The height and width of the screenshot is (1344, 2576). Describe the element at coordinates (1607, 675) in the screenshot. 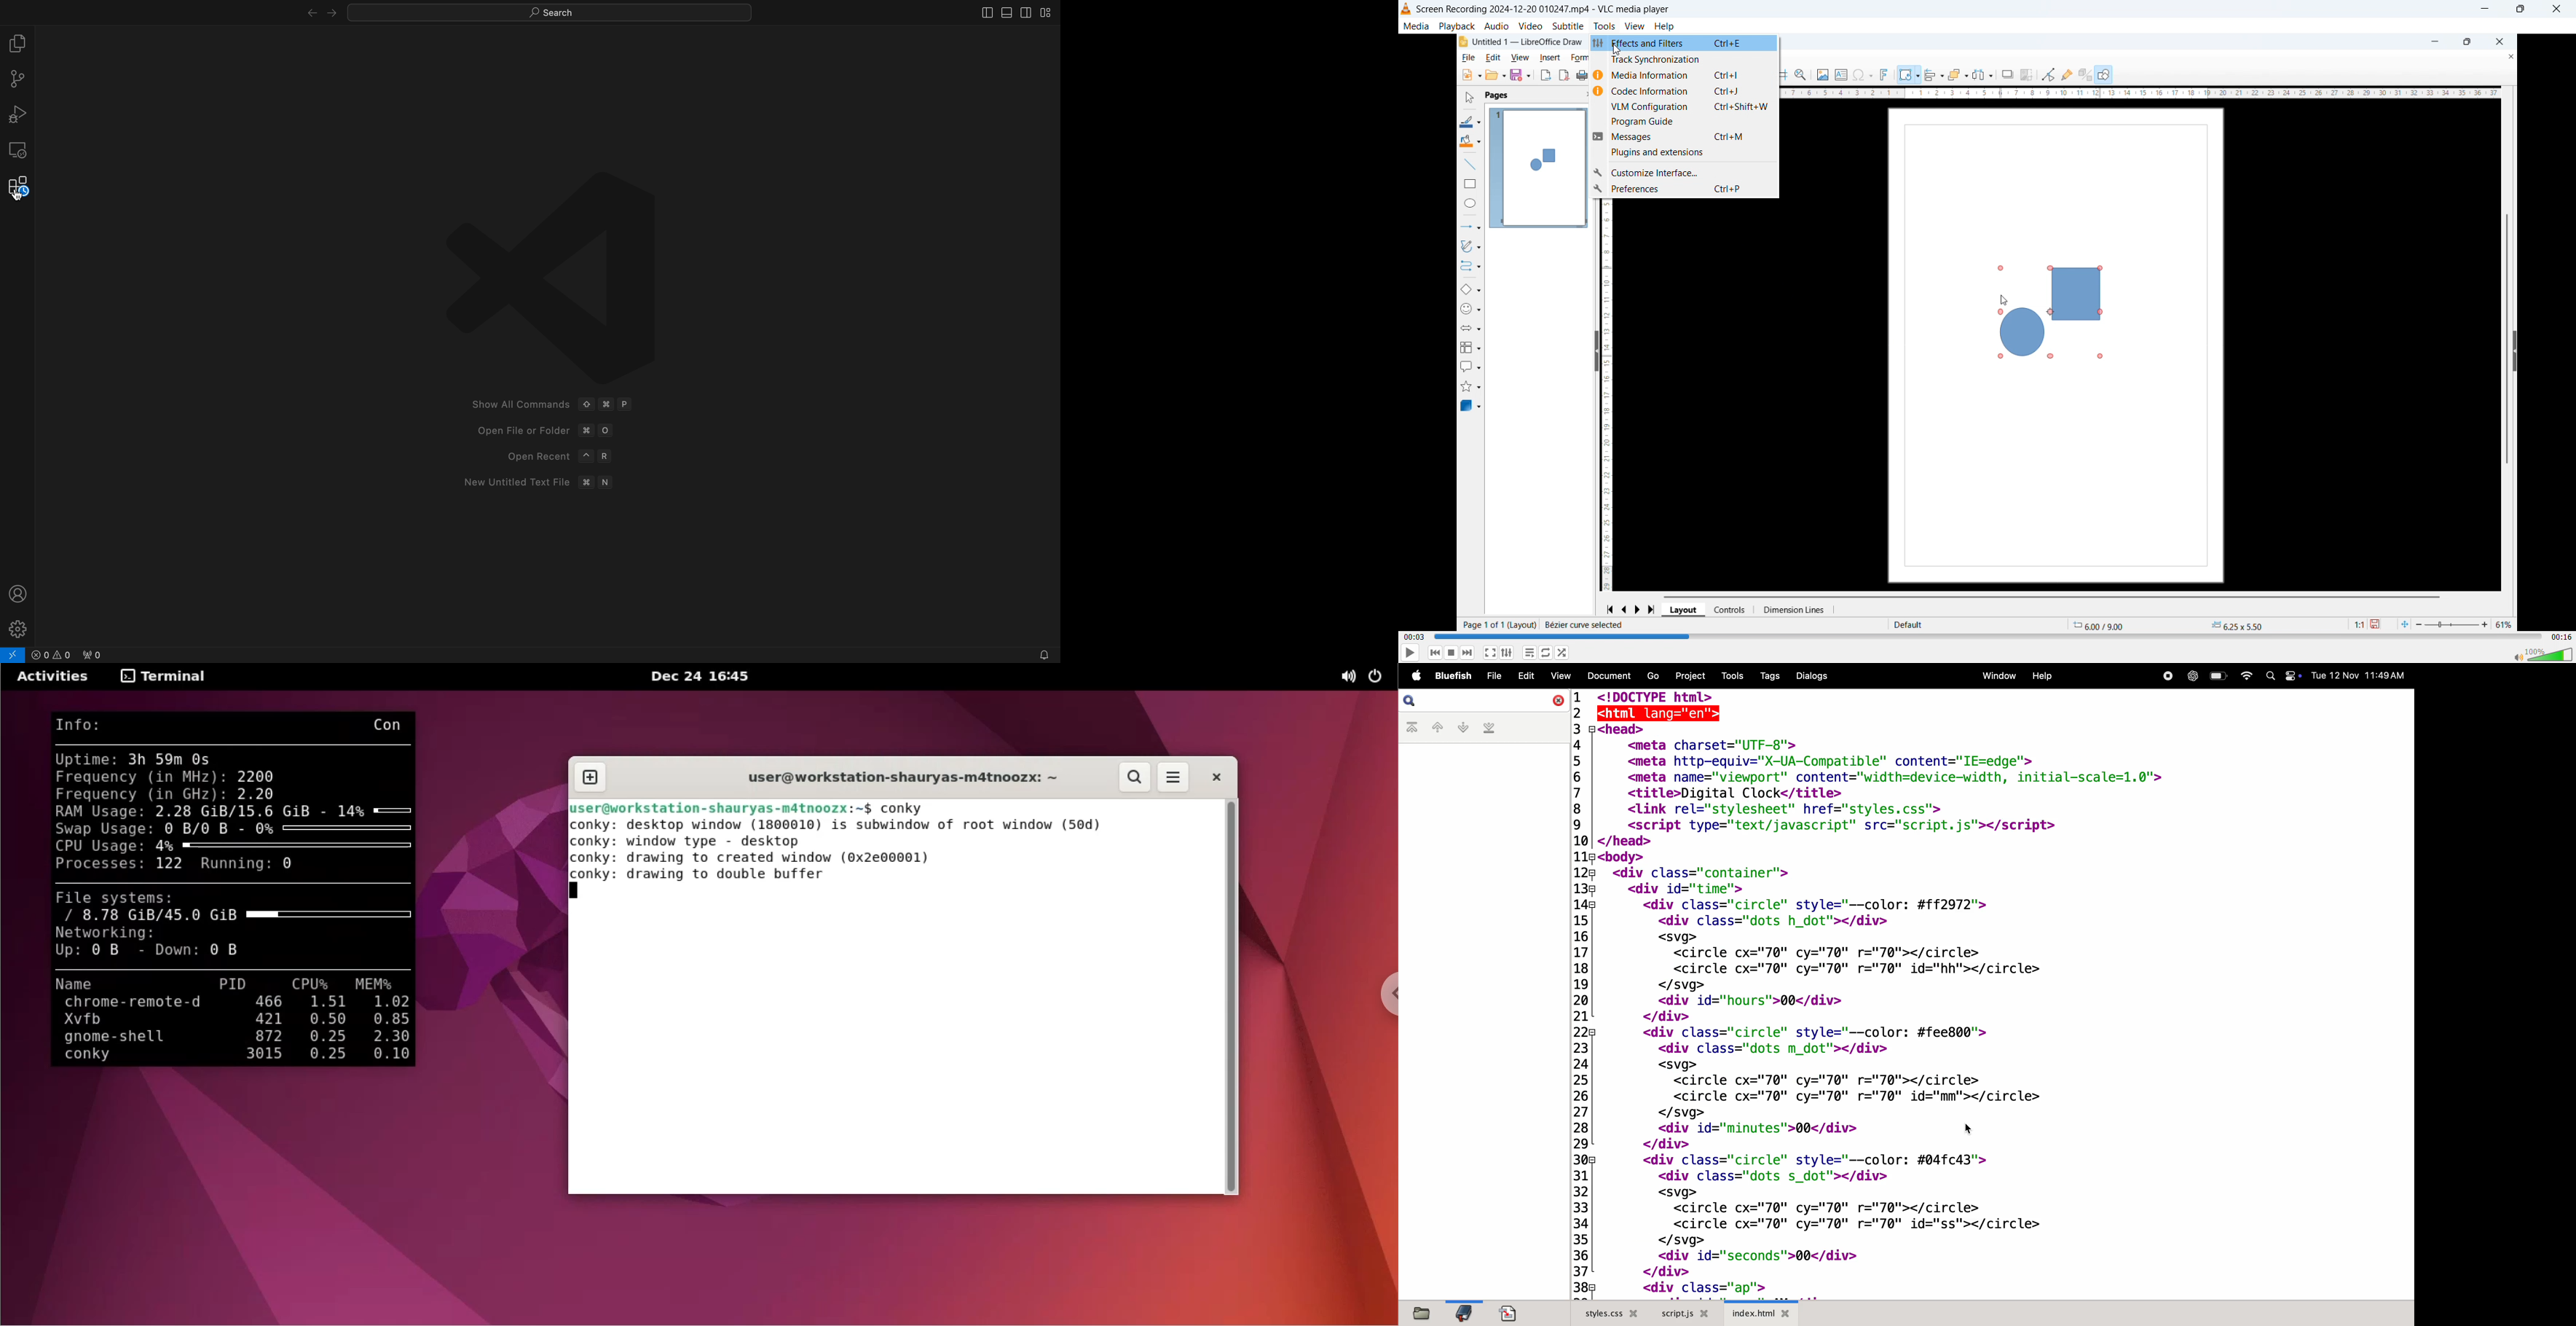

I see `documents` at that location.